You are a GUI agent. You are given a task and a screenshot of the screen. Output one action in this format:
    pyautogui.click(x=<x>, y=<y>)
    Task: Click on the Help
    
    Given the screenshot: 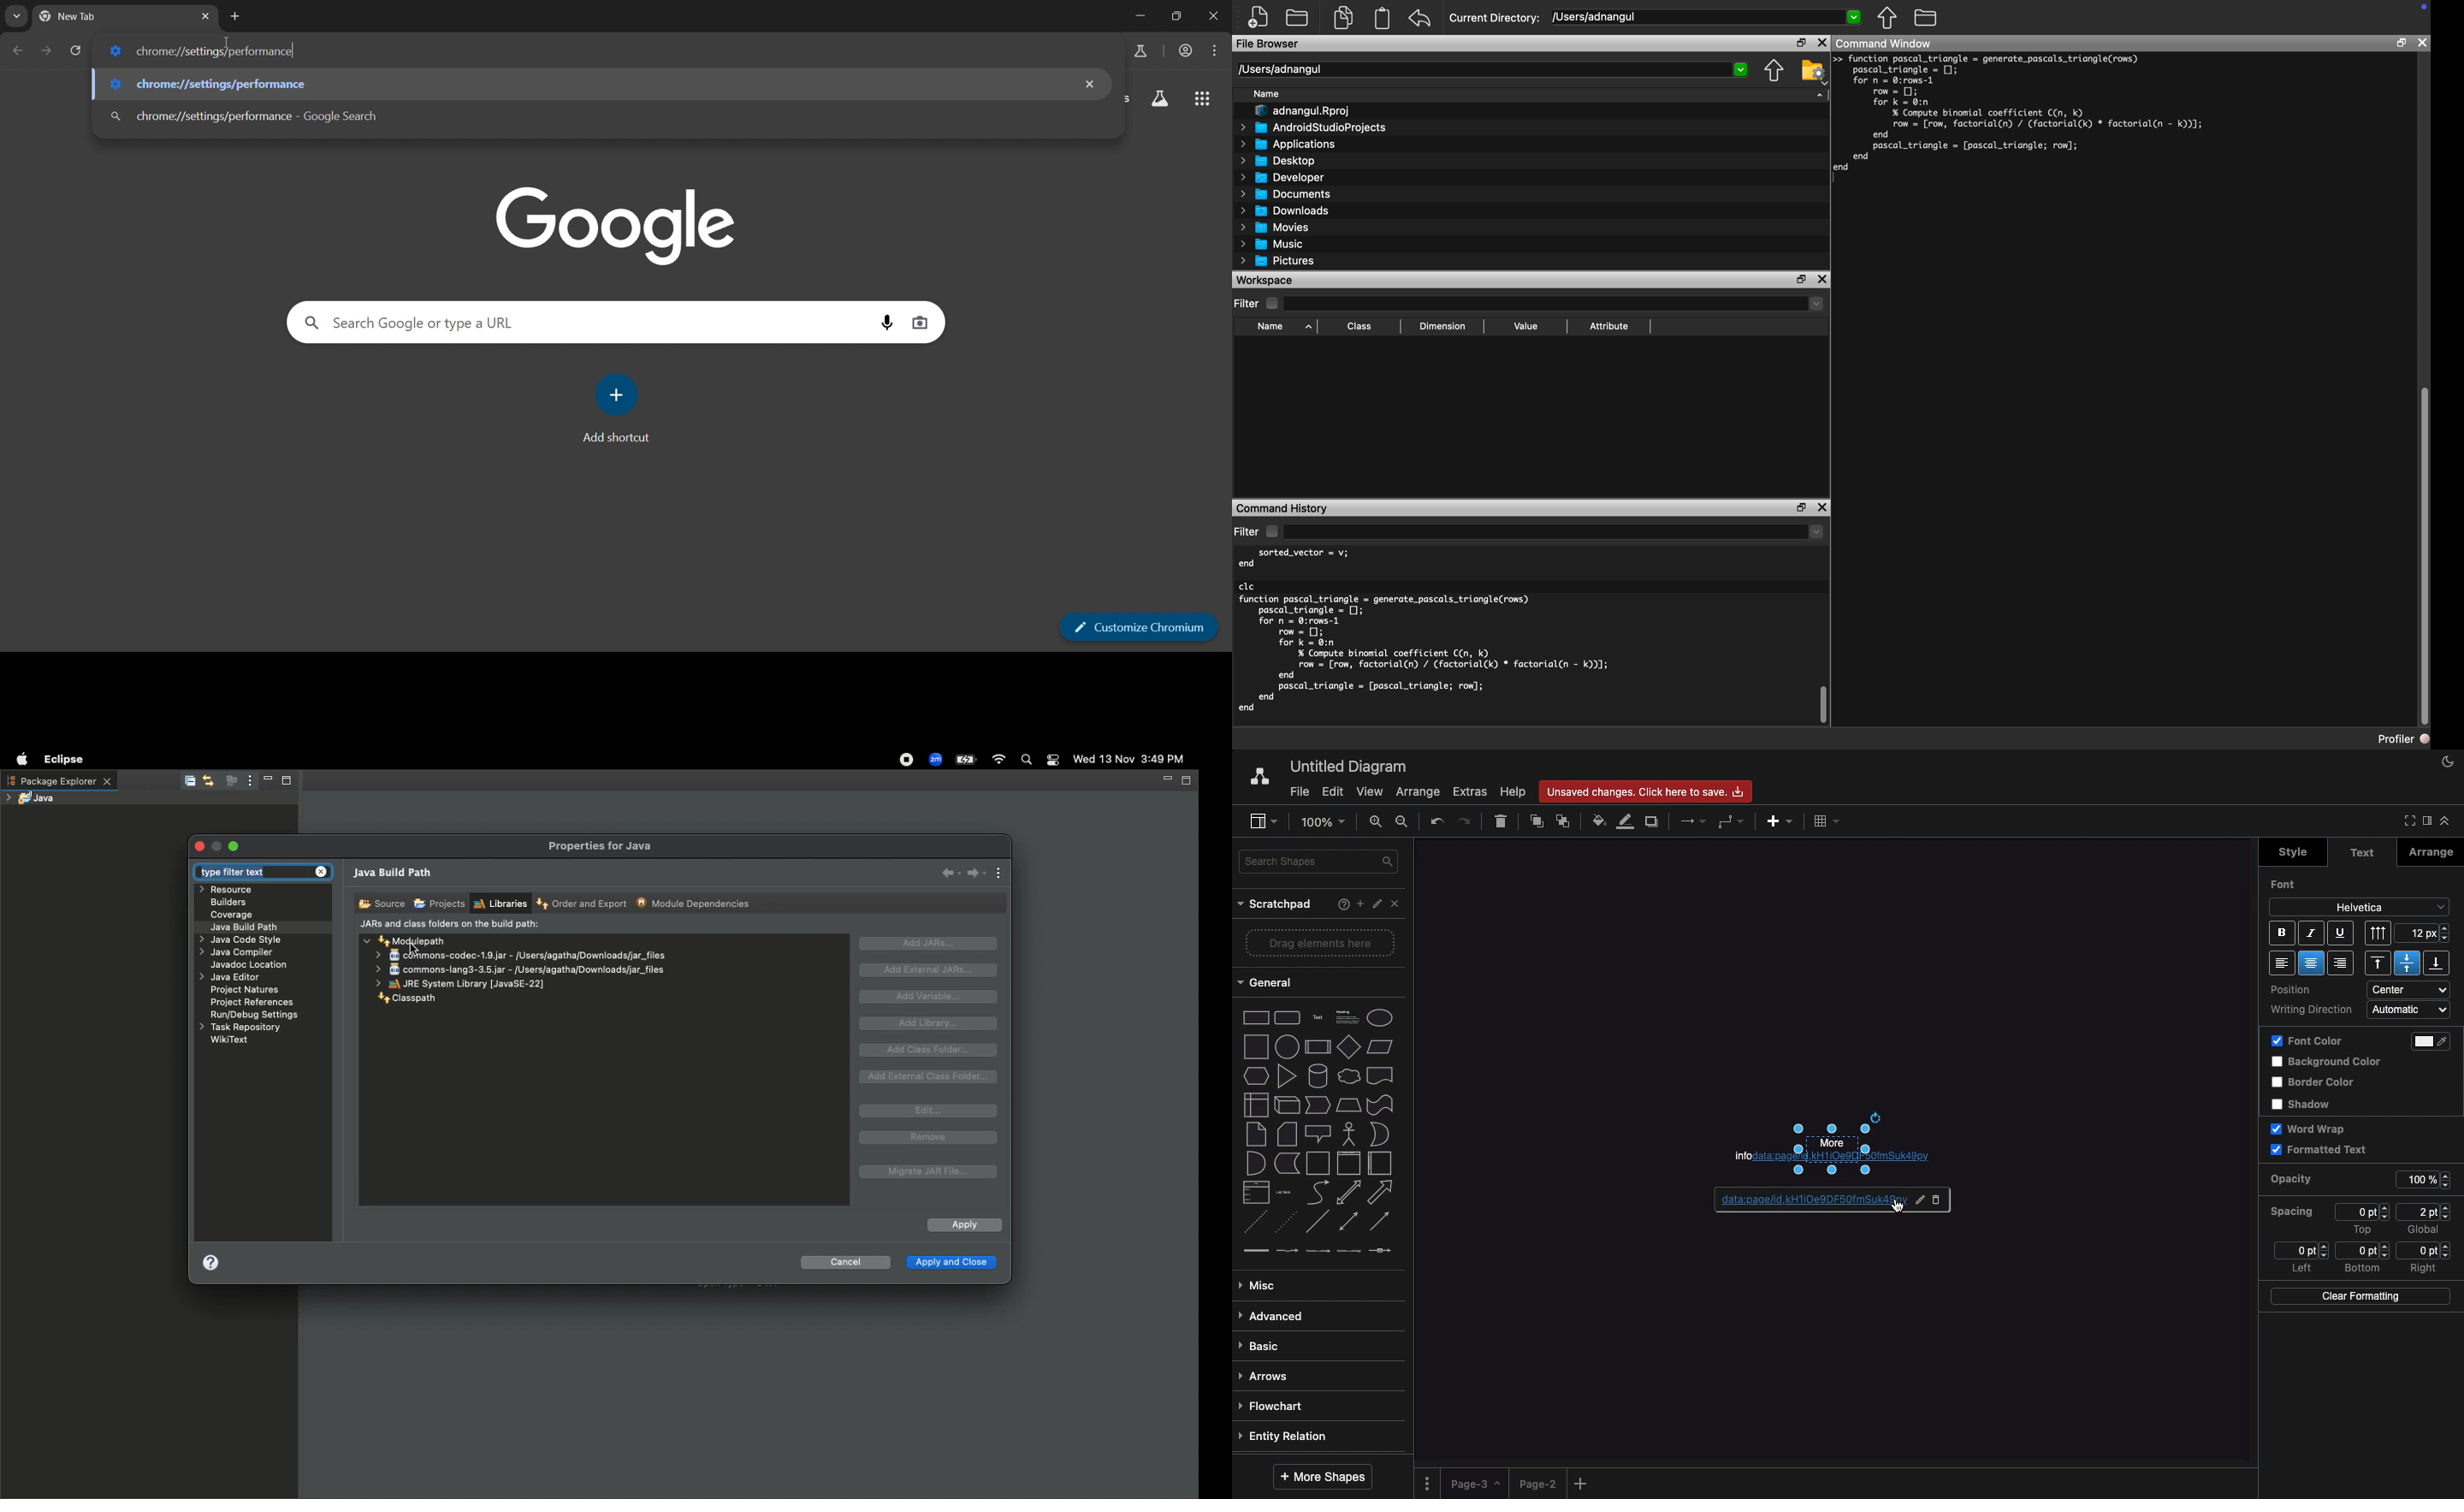 What is the action you would take?
    pyautogui.click(x=1340, y=906)
    